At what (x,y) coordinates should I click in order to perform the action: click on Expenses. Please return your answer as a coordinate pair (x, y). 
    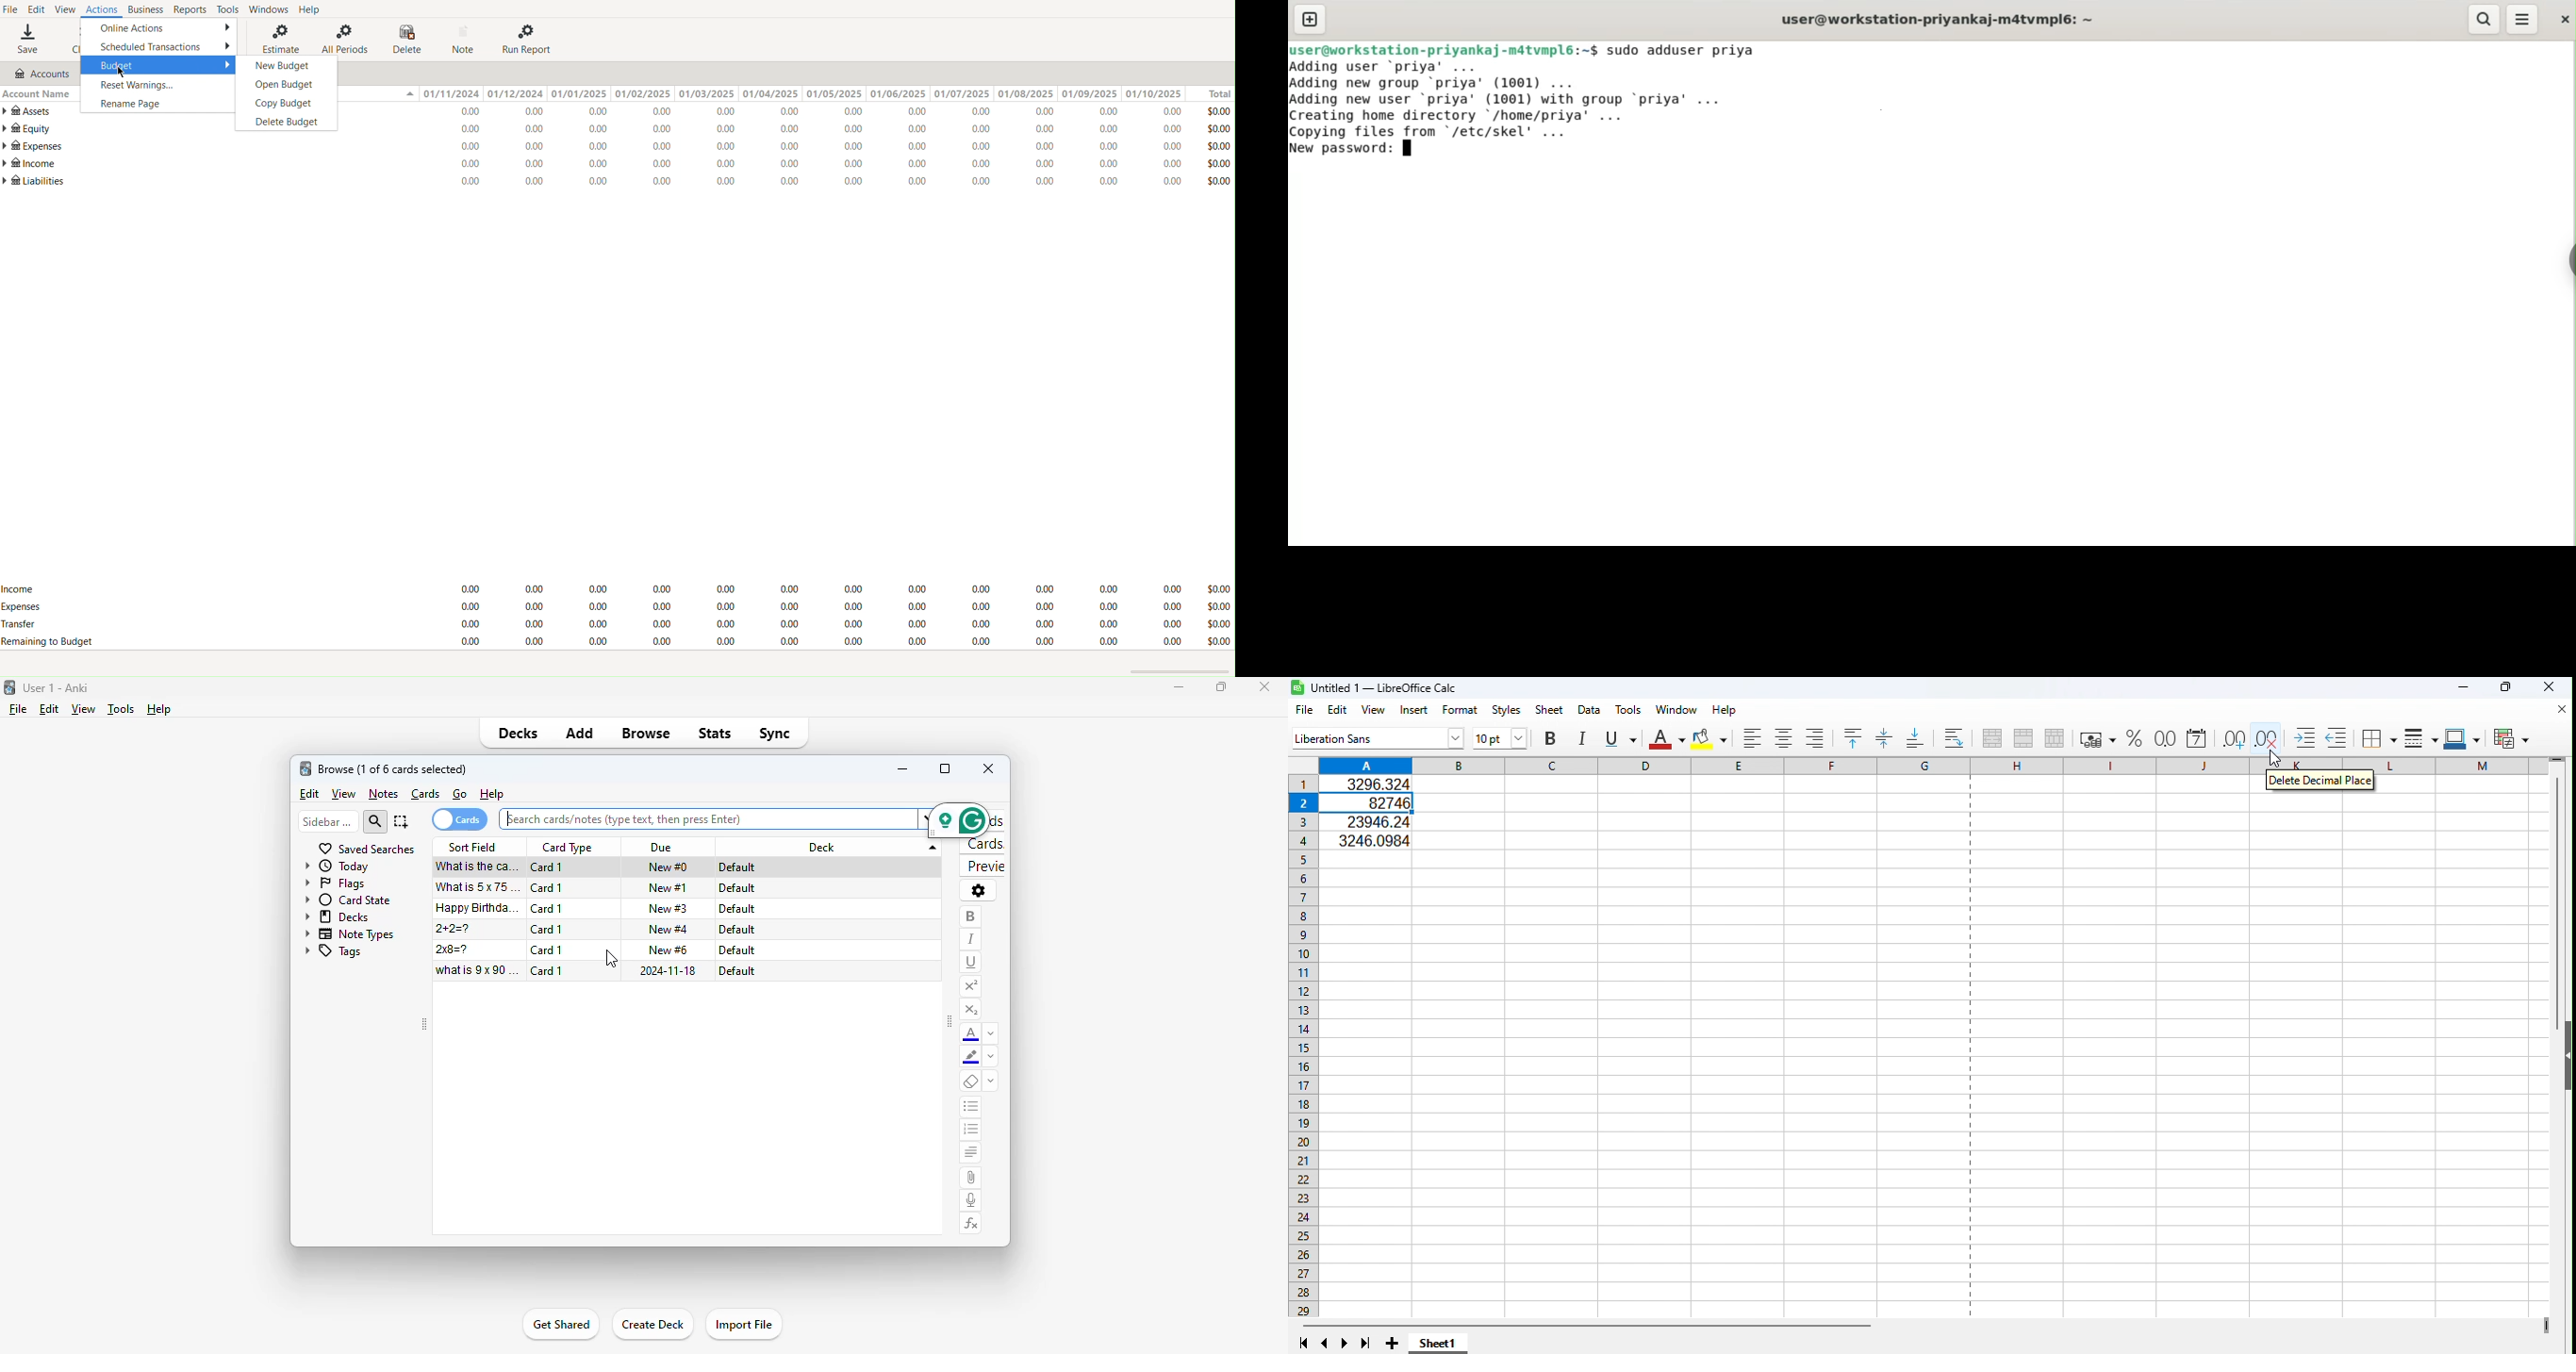
    Looking at the image, I should click on (823, 607).